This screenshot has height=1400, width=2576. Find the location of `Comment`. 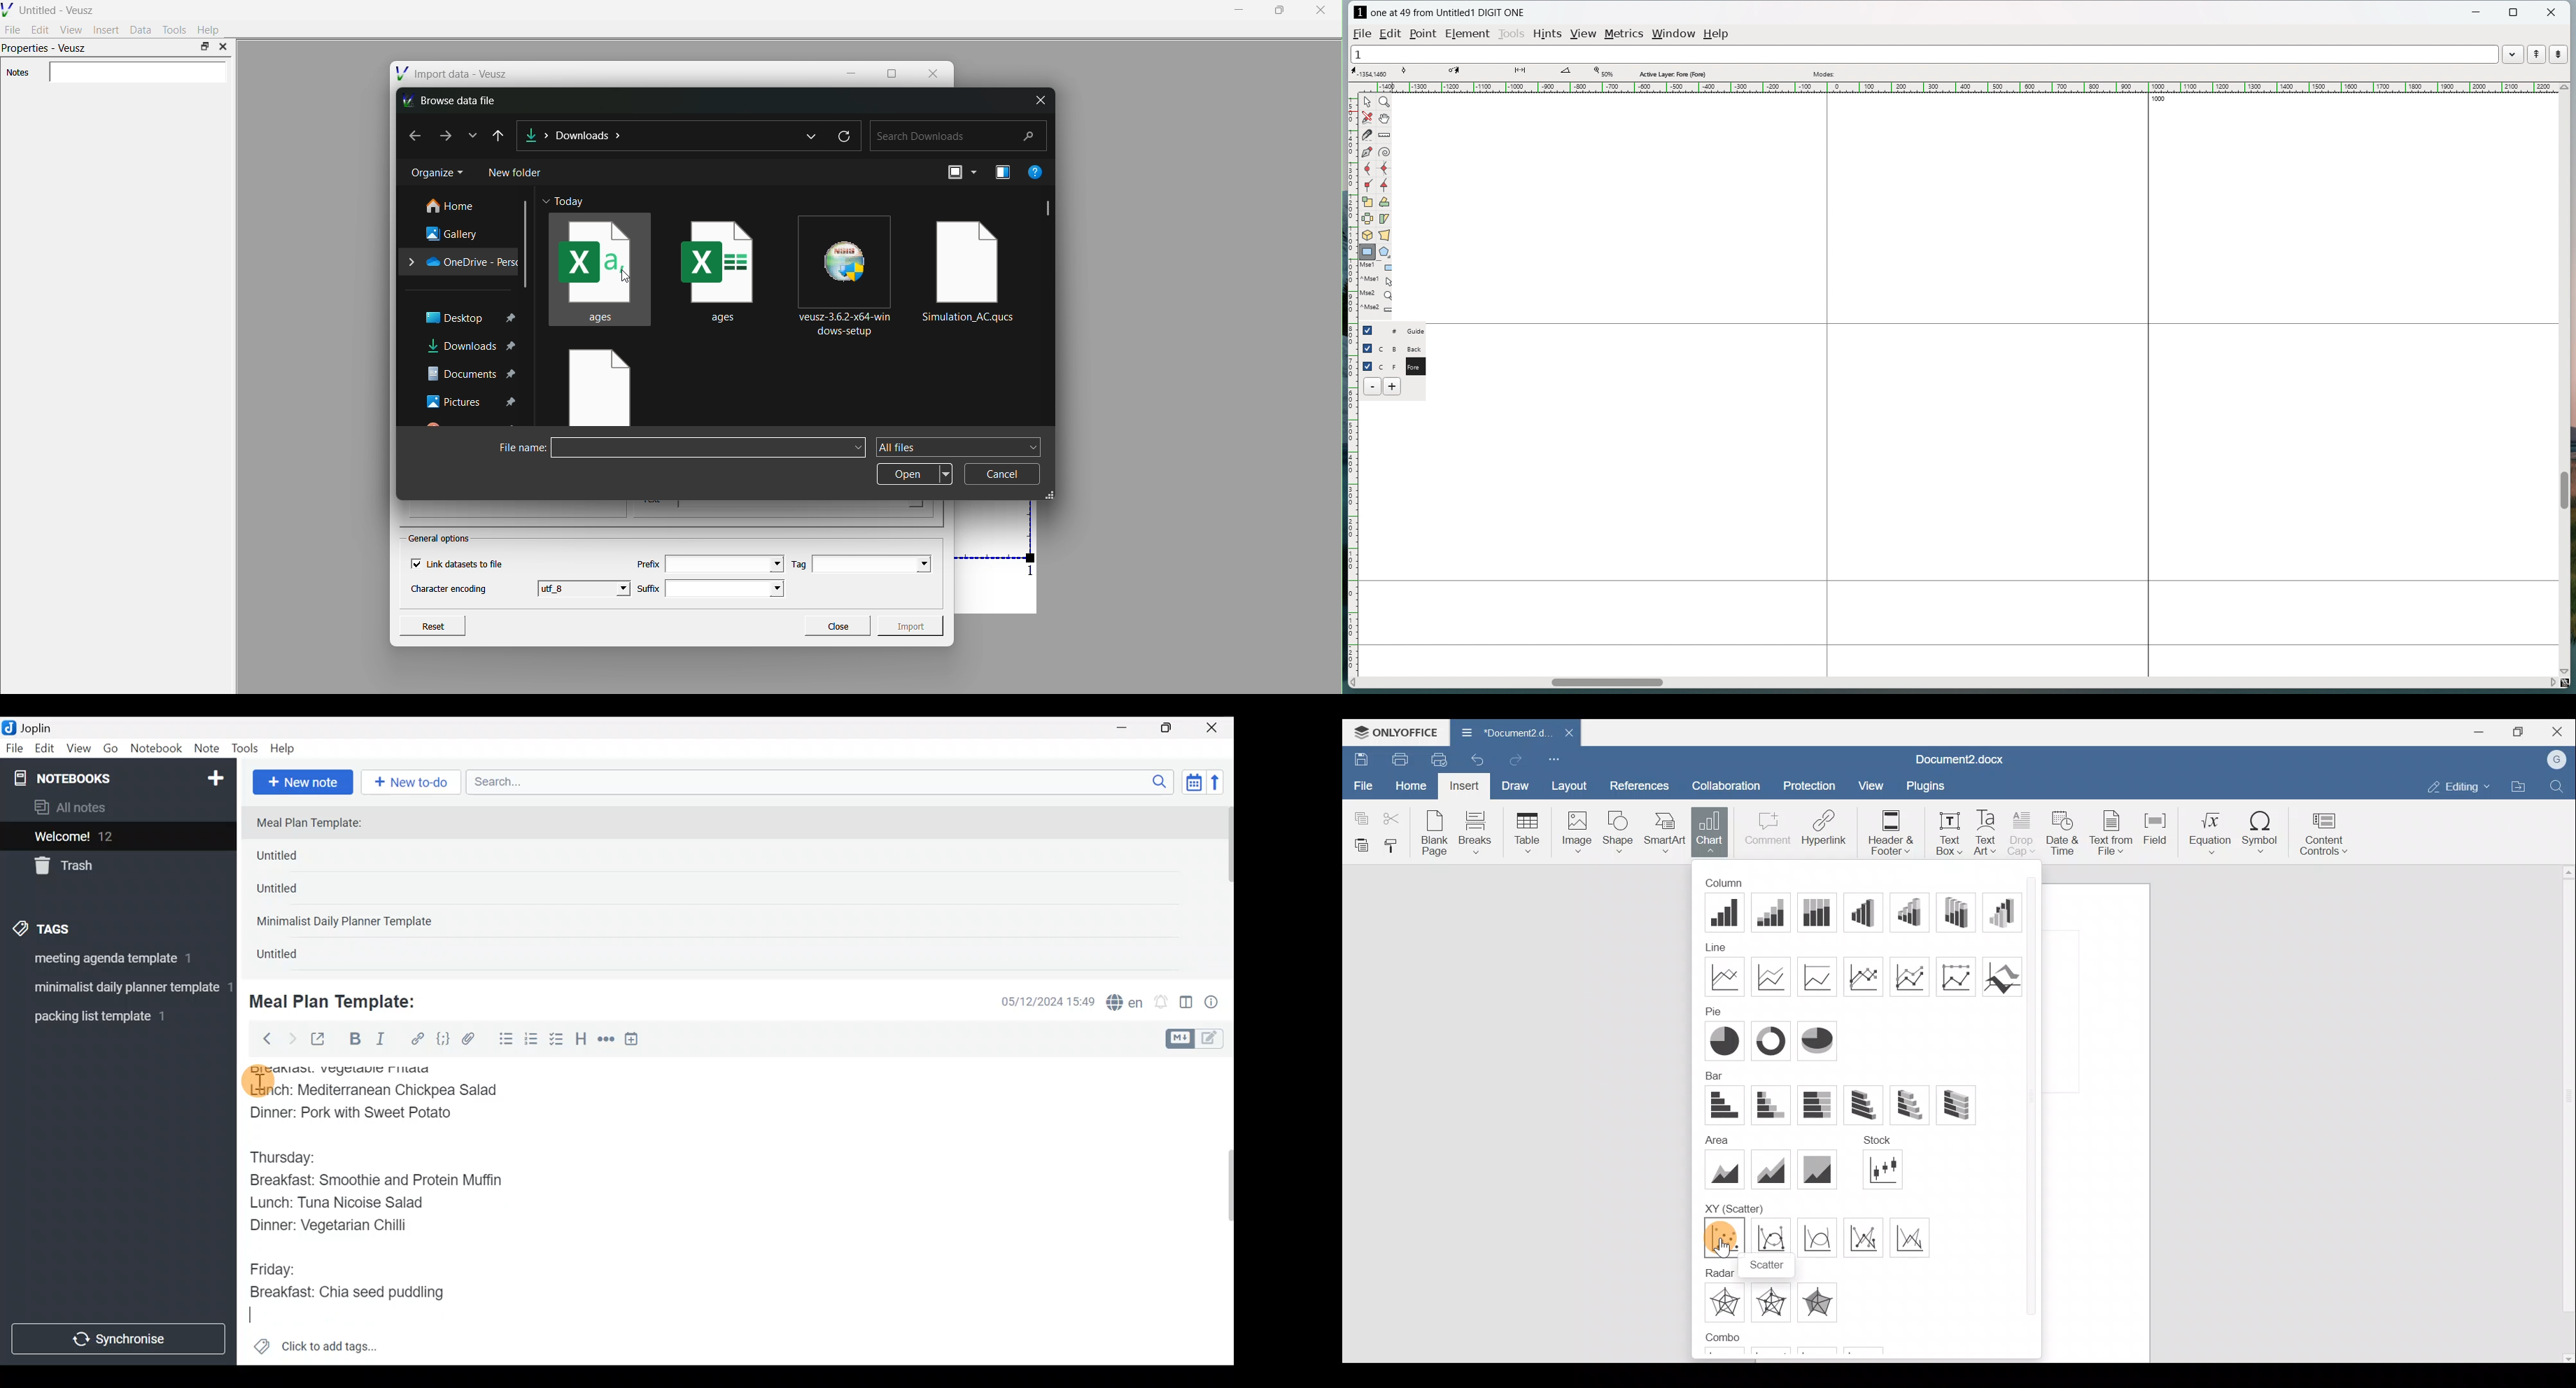

Comment is located at coordinates (1765, 830).